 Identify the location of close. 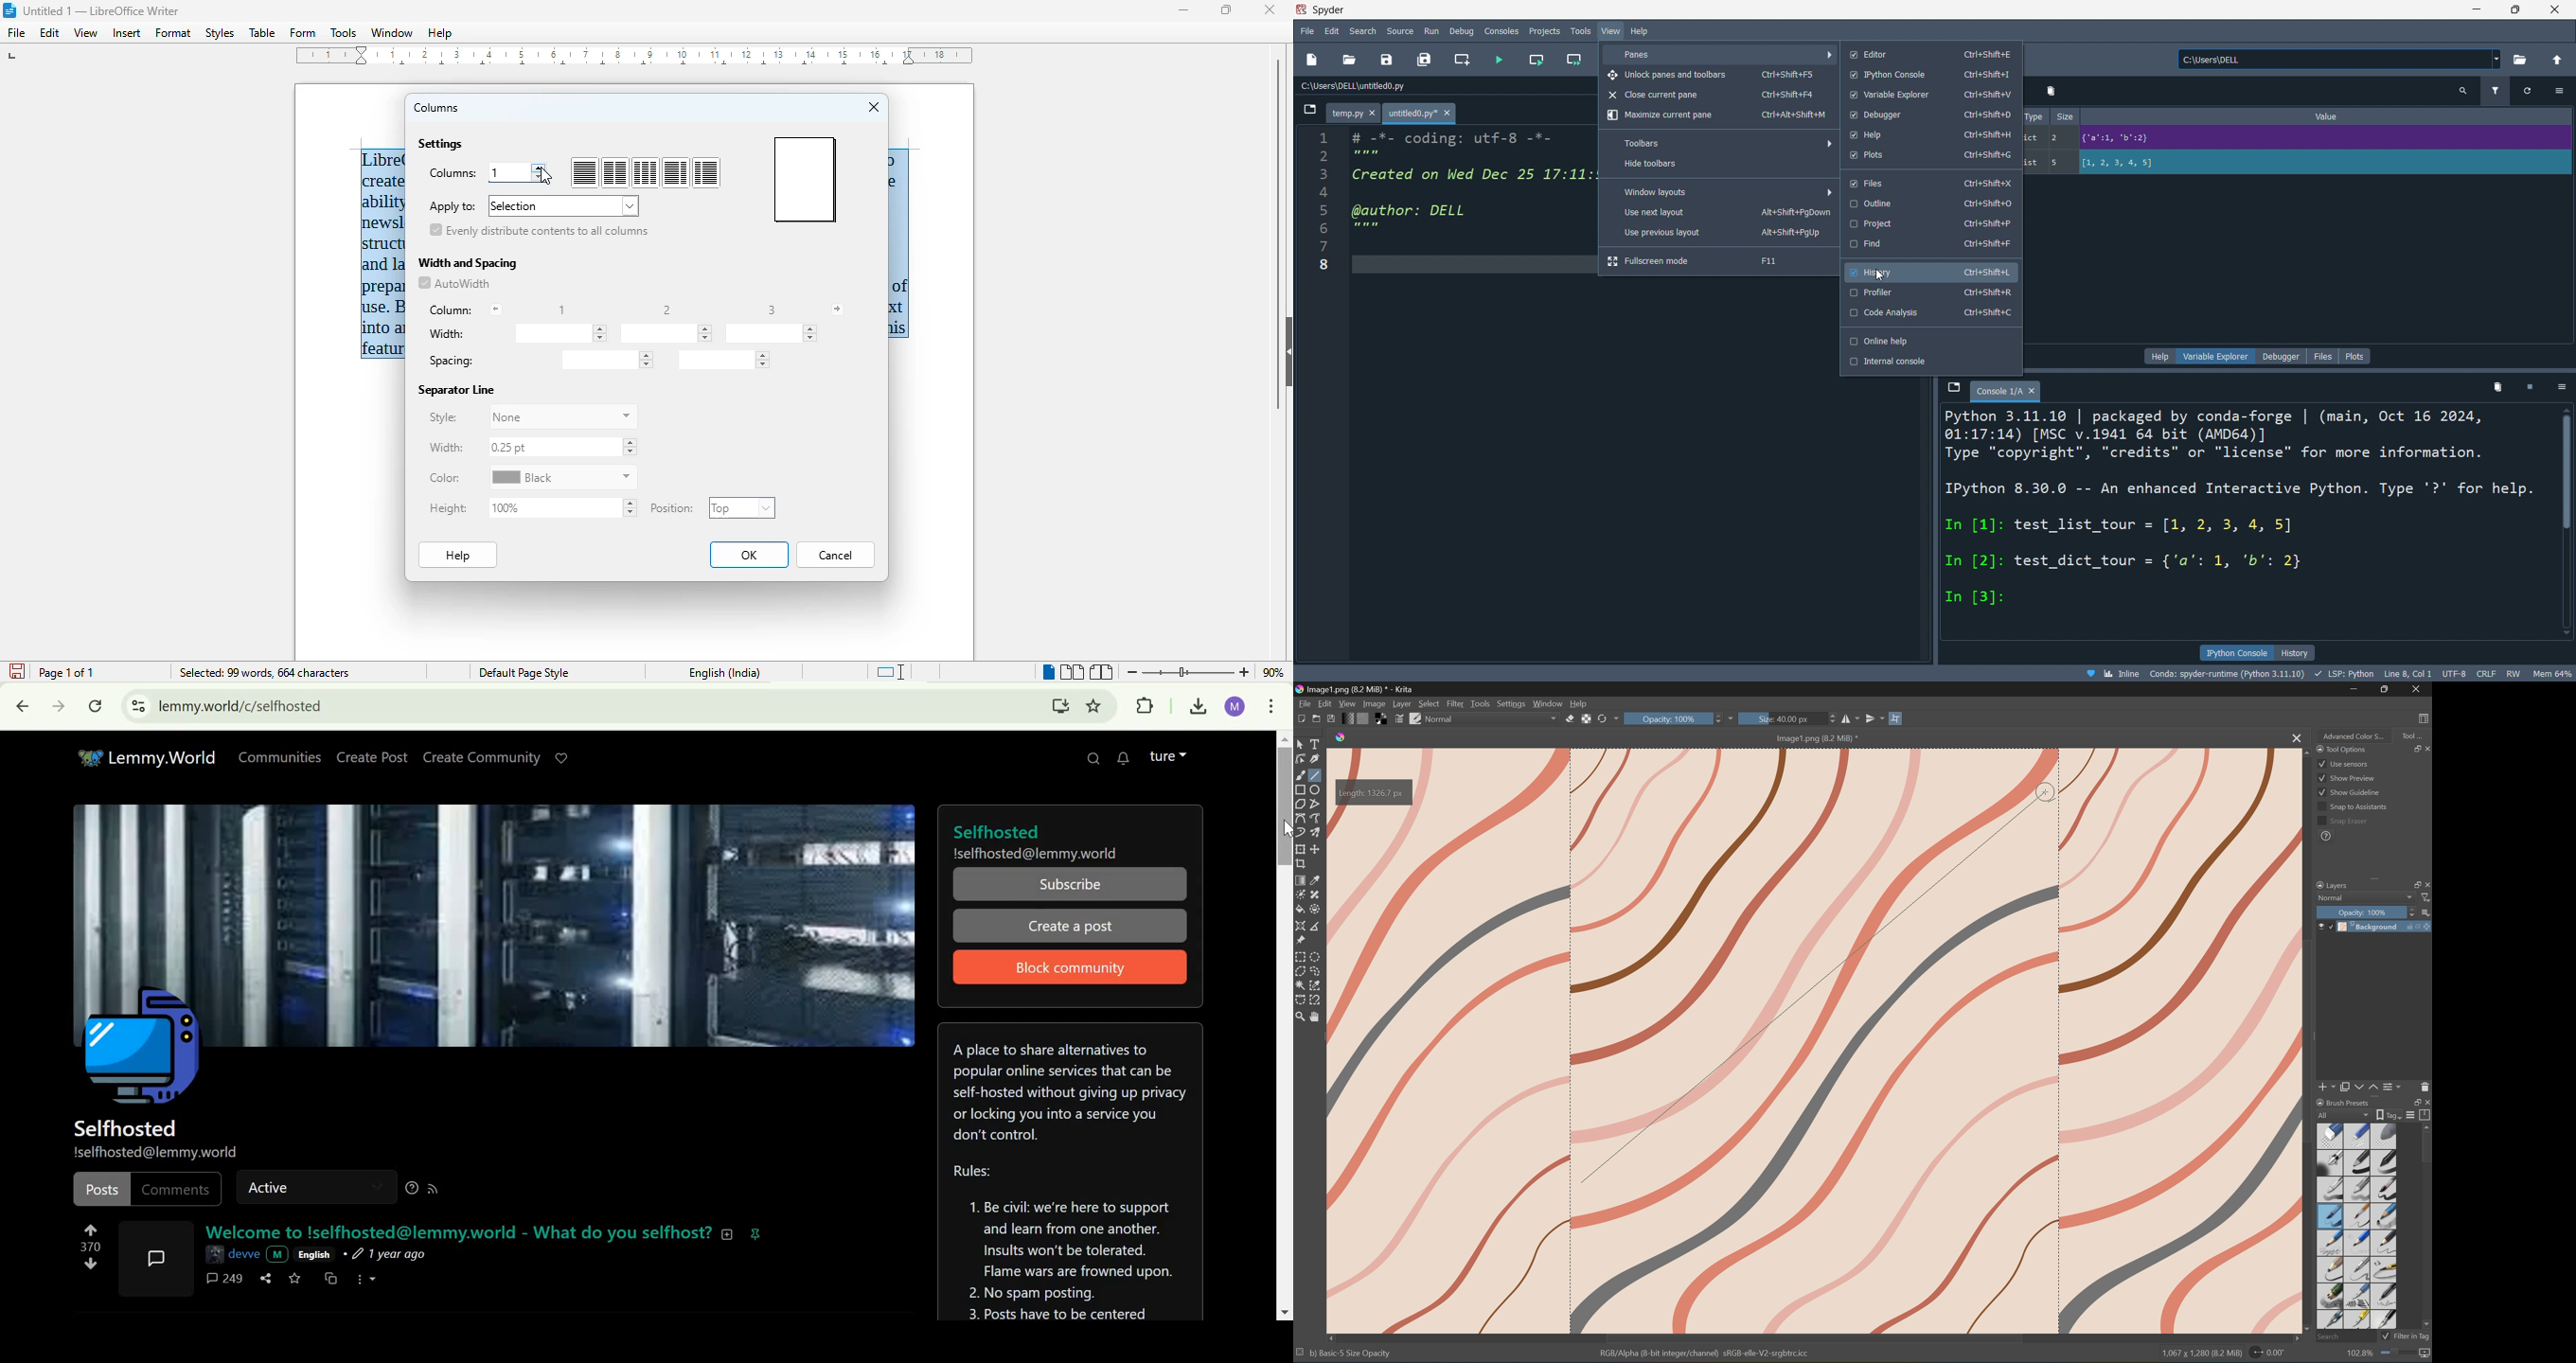
(875, 107).